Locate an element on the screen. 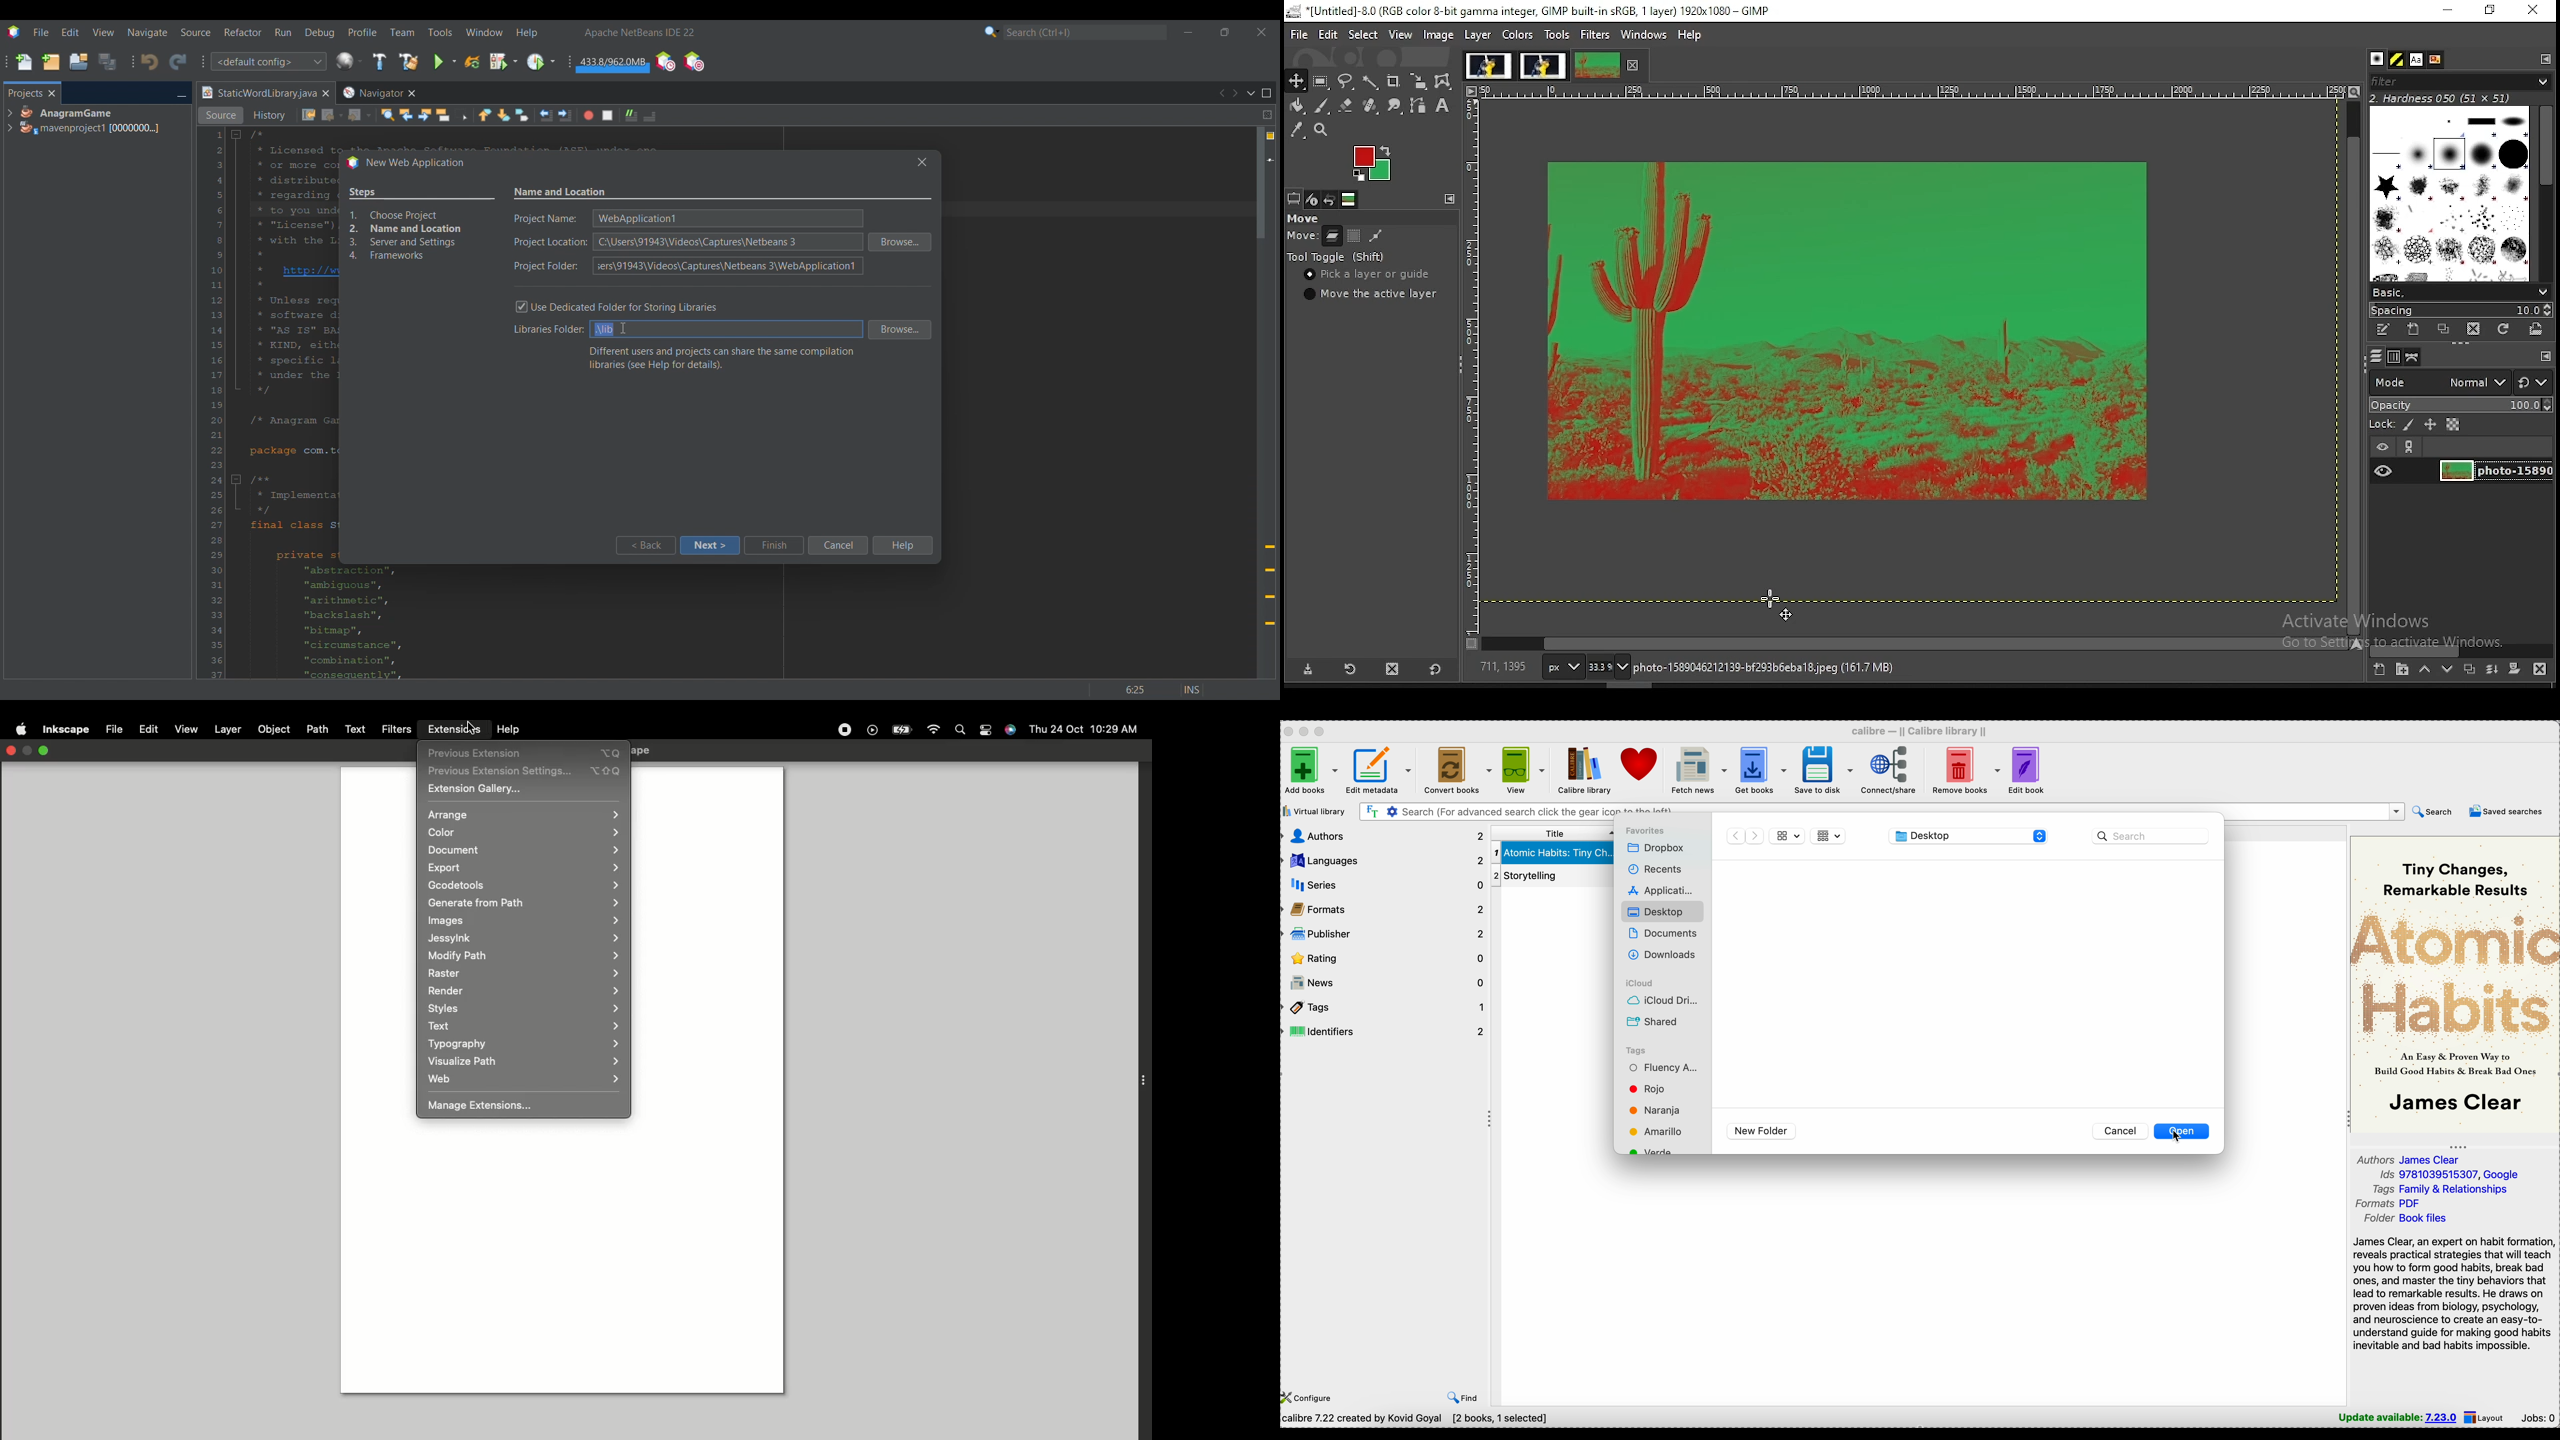 The width and height of the screenshot is (2576, 1456). find is located at coordinates (1465, 1398).